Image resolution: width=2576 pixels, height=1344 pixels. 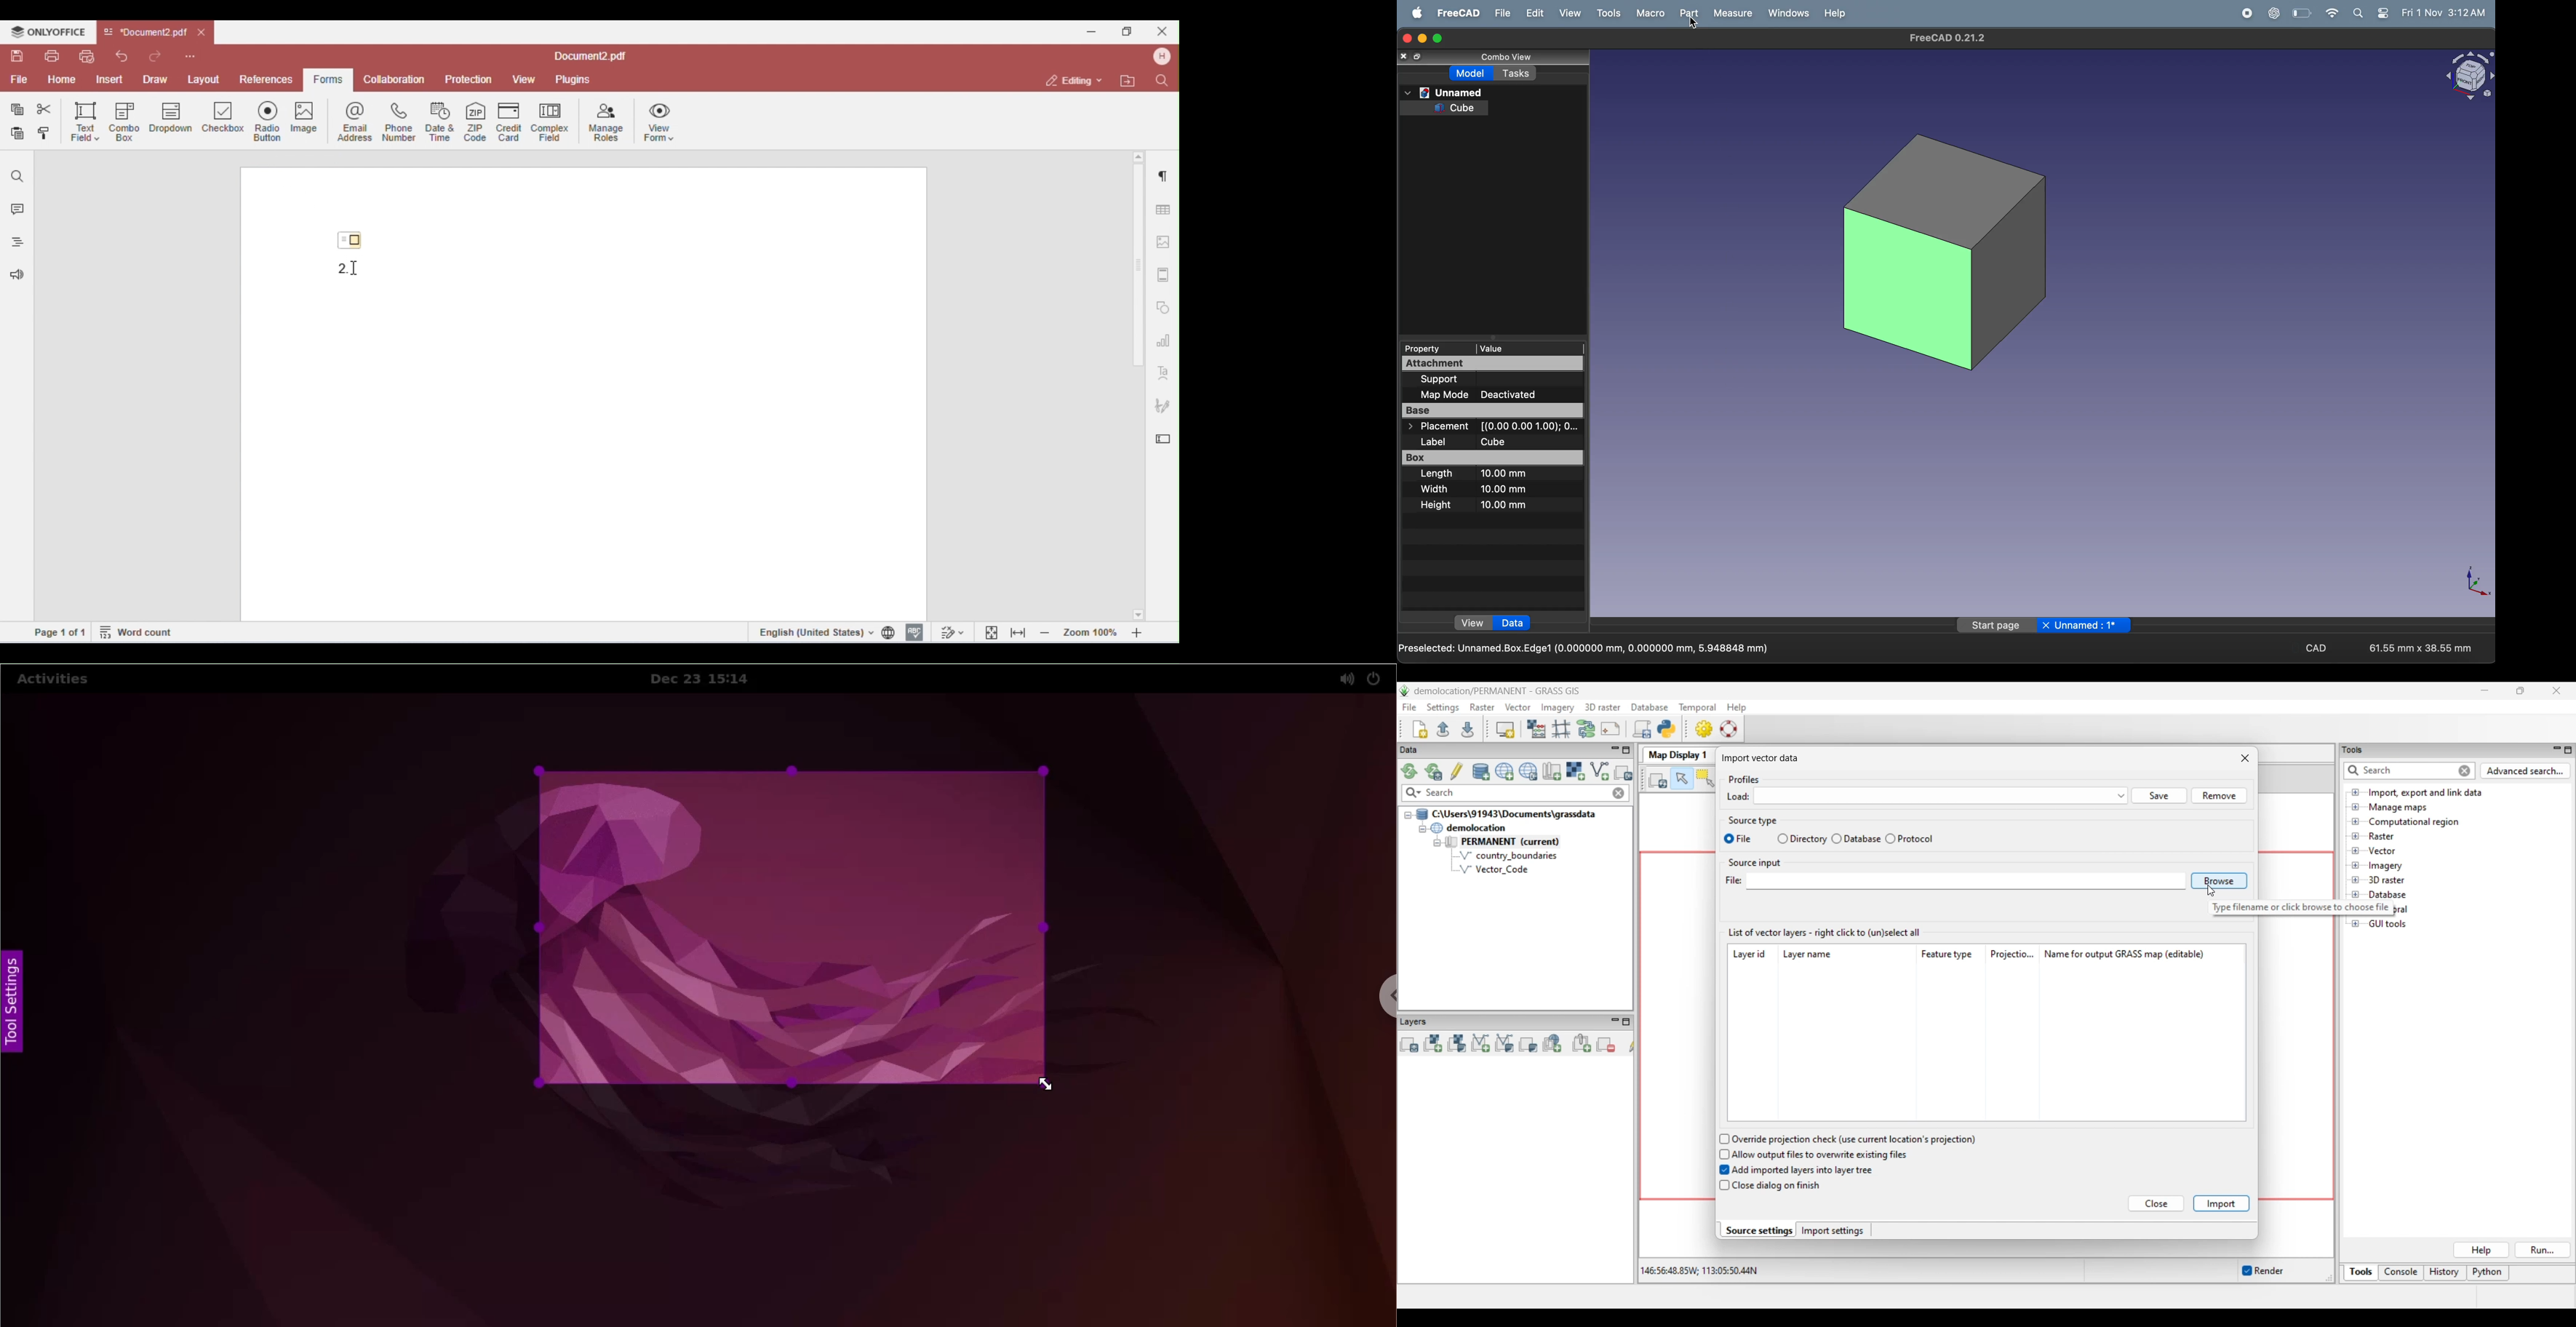 I want to click on Box, so click(x=1494, y=457).